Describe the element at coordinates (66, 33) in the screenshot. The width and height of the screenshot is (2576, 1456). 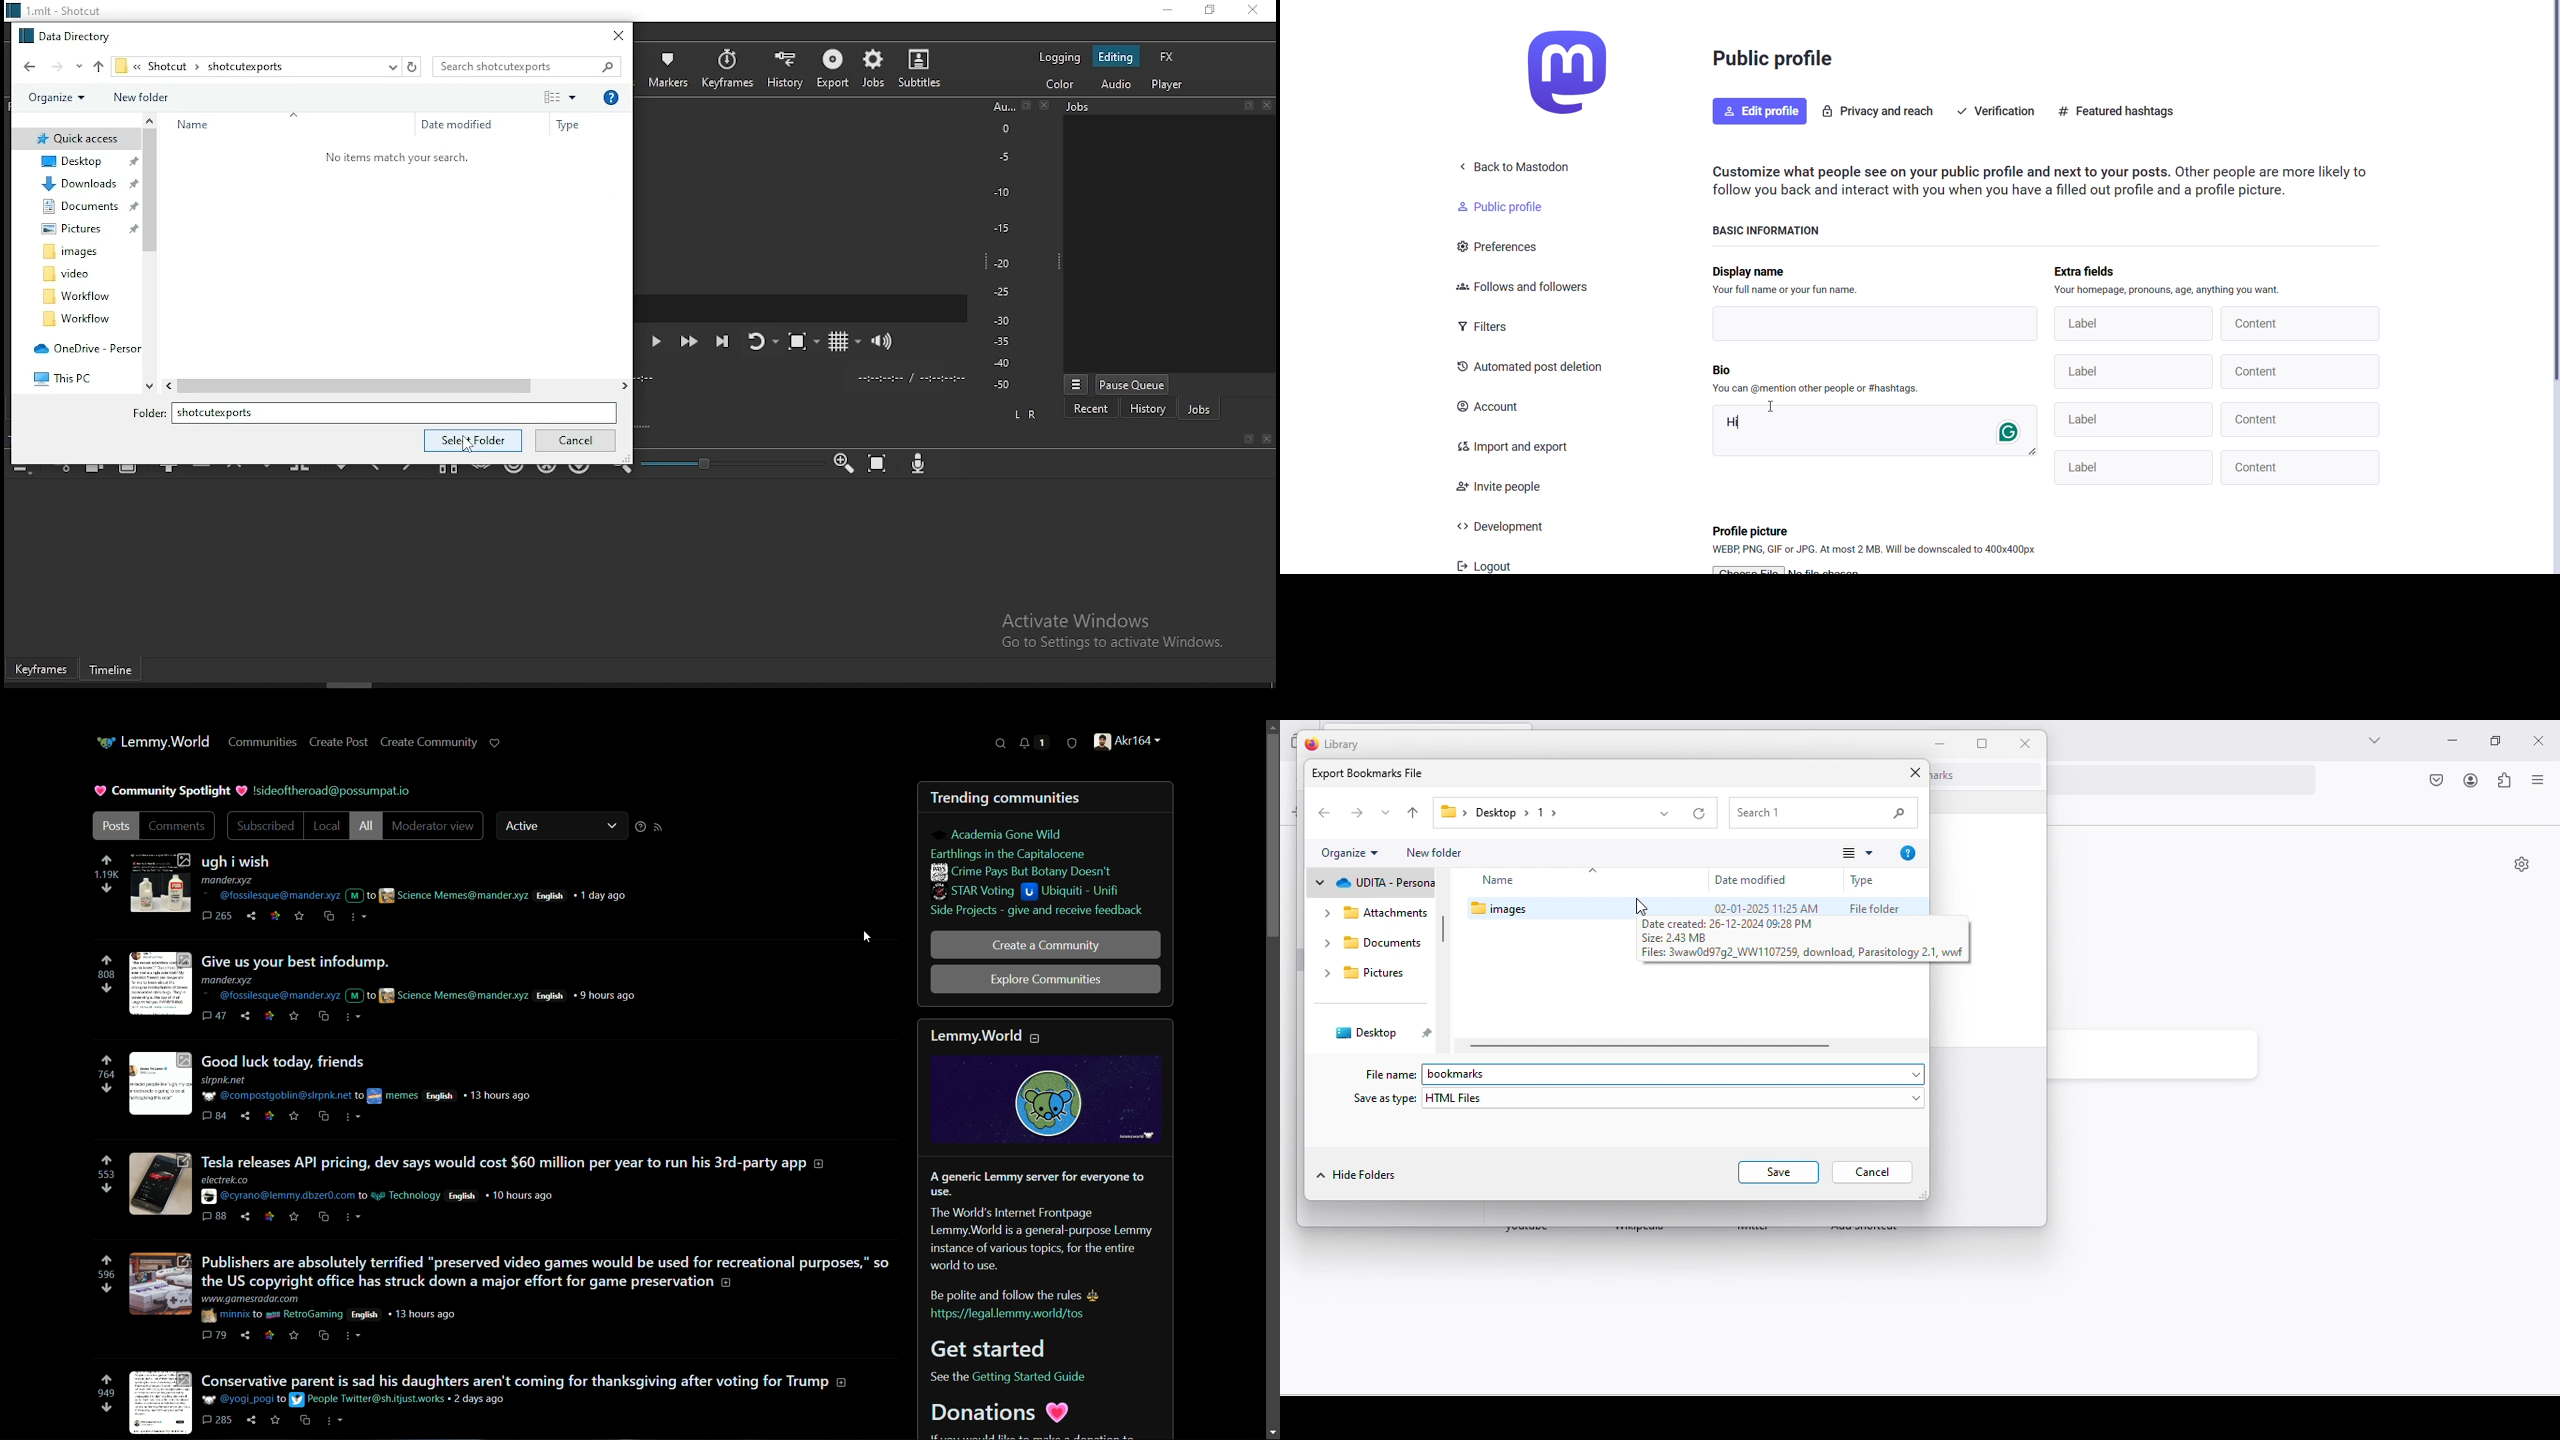
I see `data directory` at that location.